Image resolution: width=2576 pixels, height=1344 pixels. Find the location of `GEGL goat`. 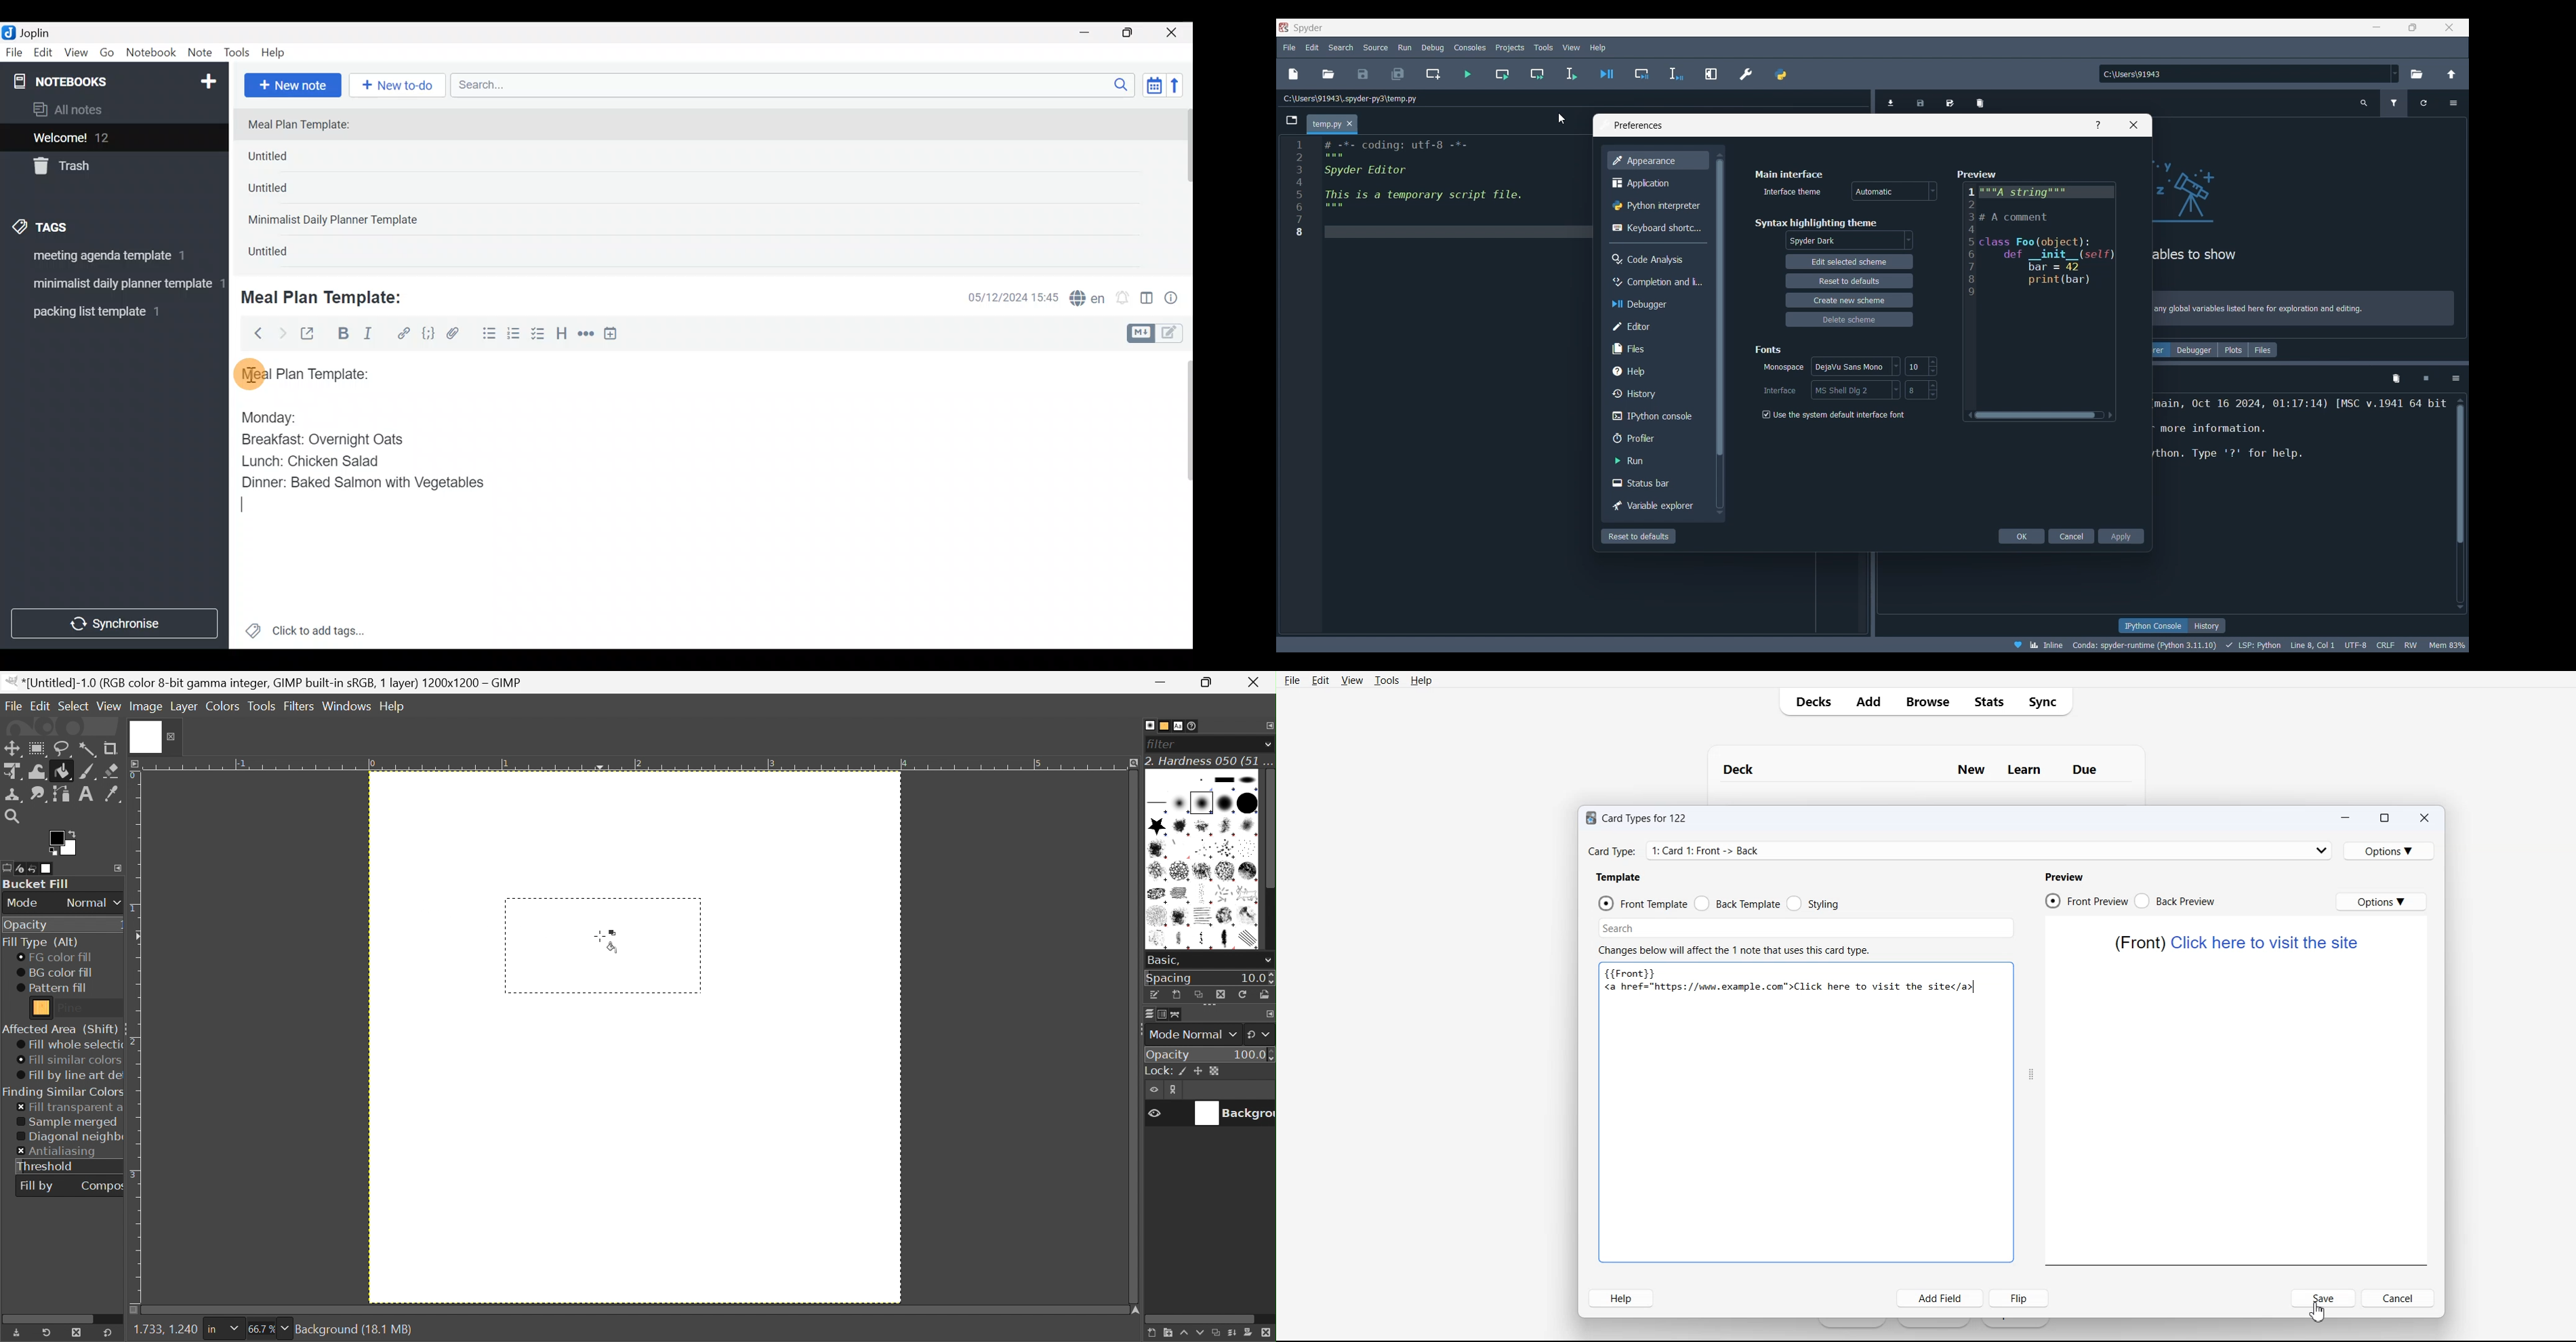

GEGL goat is located at coordinates (1248, 893).